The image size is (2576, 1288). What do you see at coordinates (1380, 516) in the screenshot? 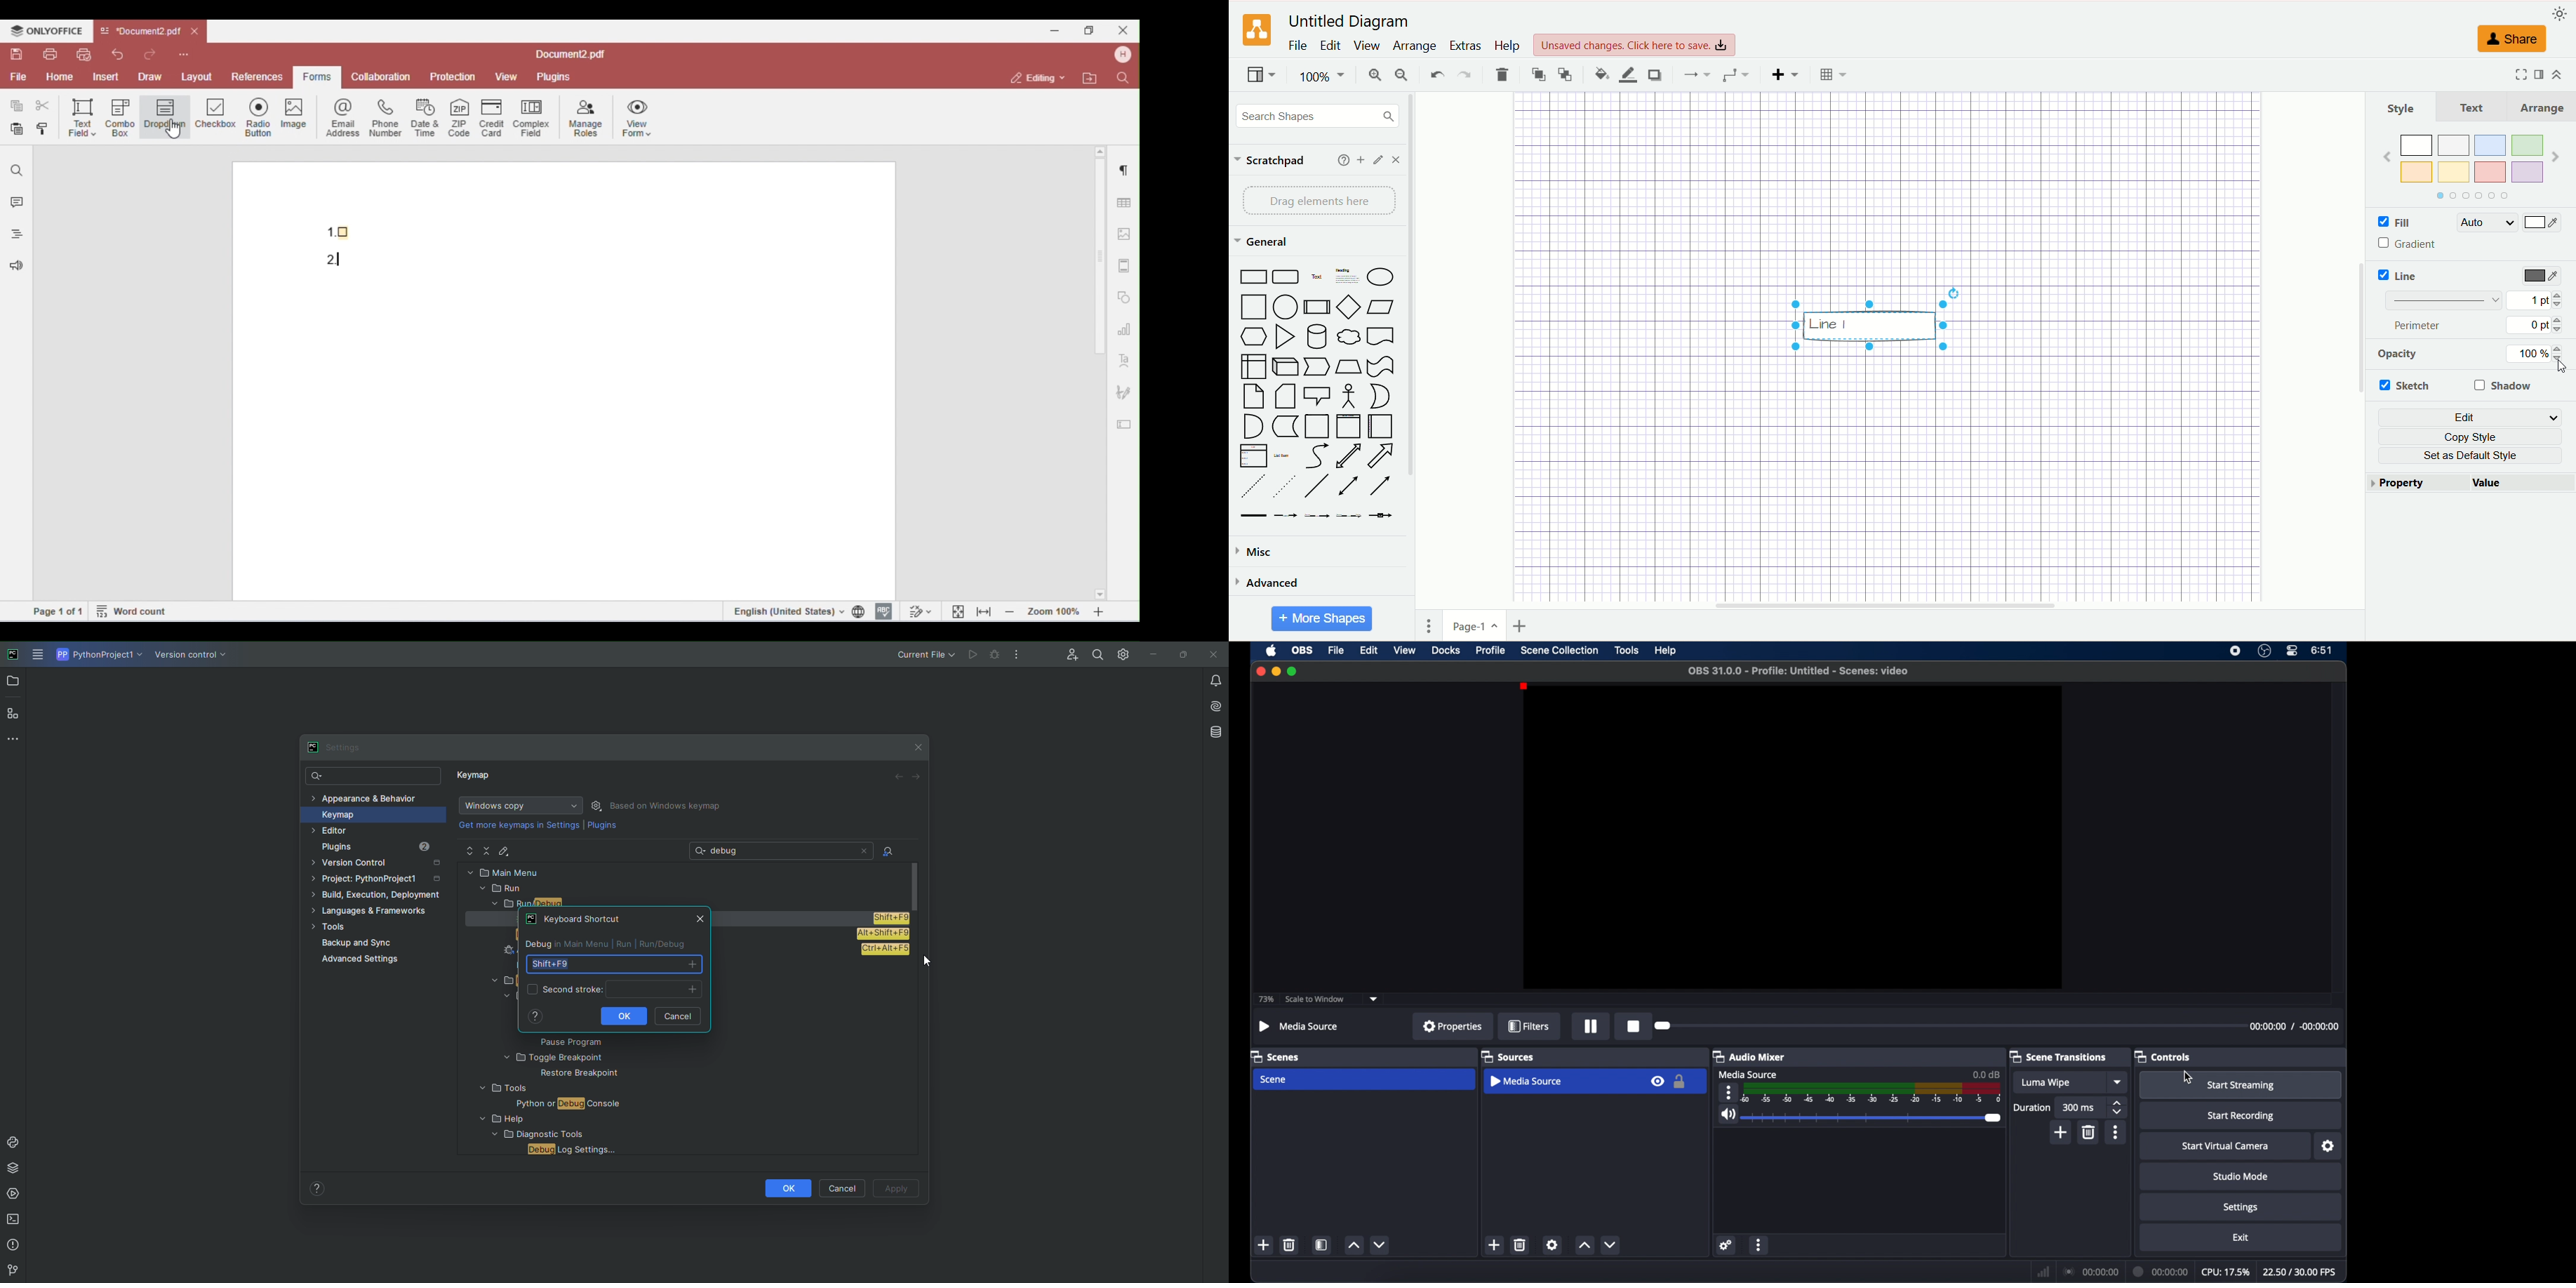
I see `Connector with symbol` at bounding box center [1380, 516].